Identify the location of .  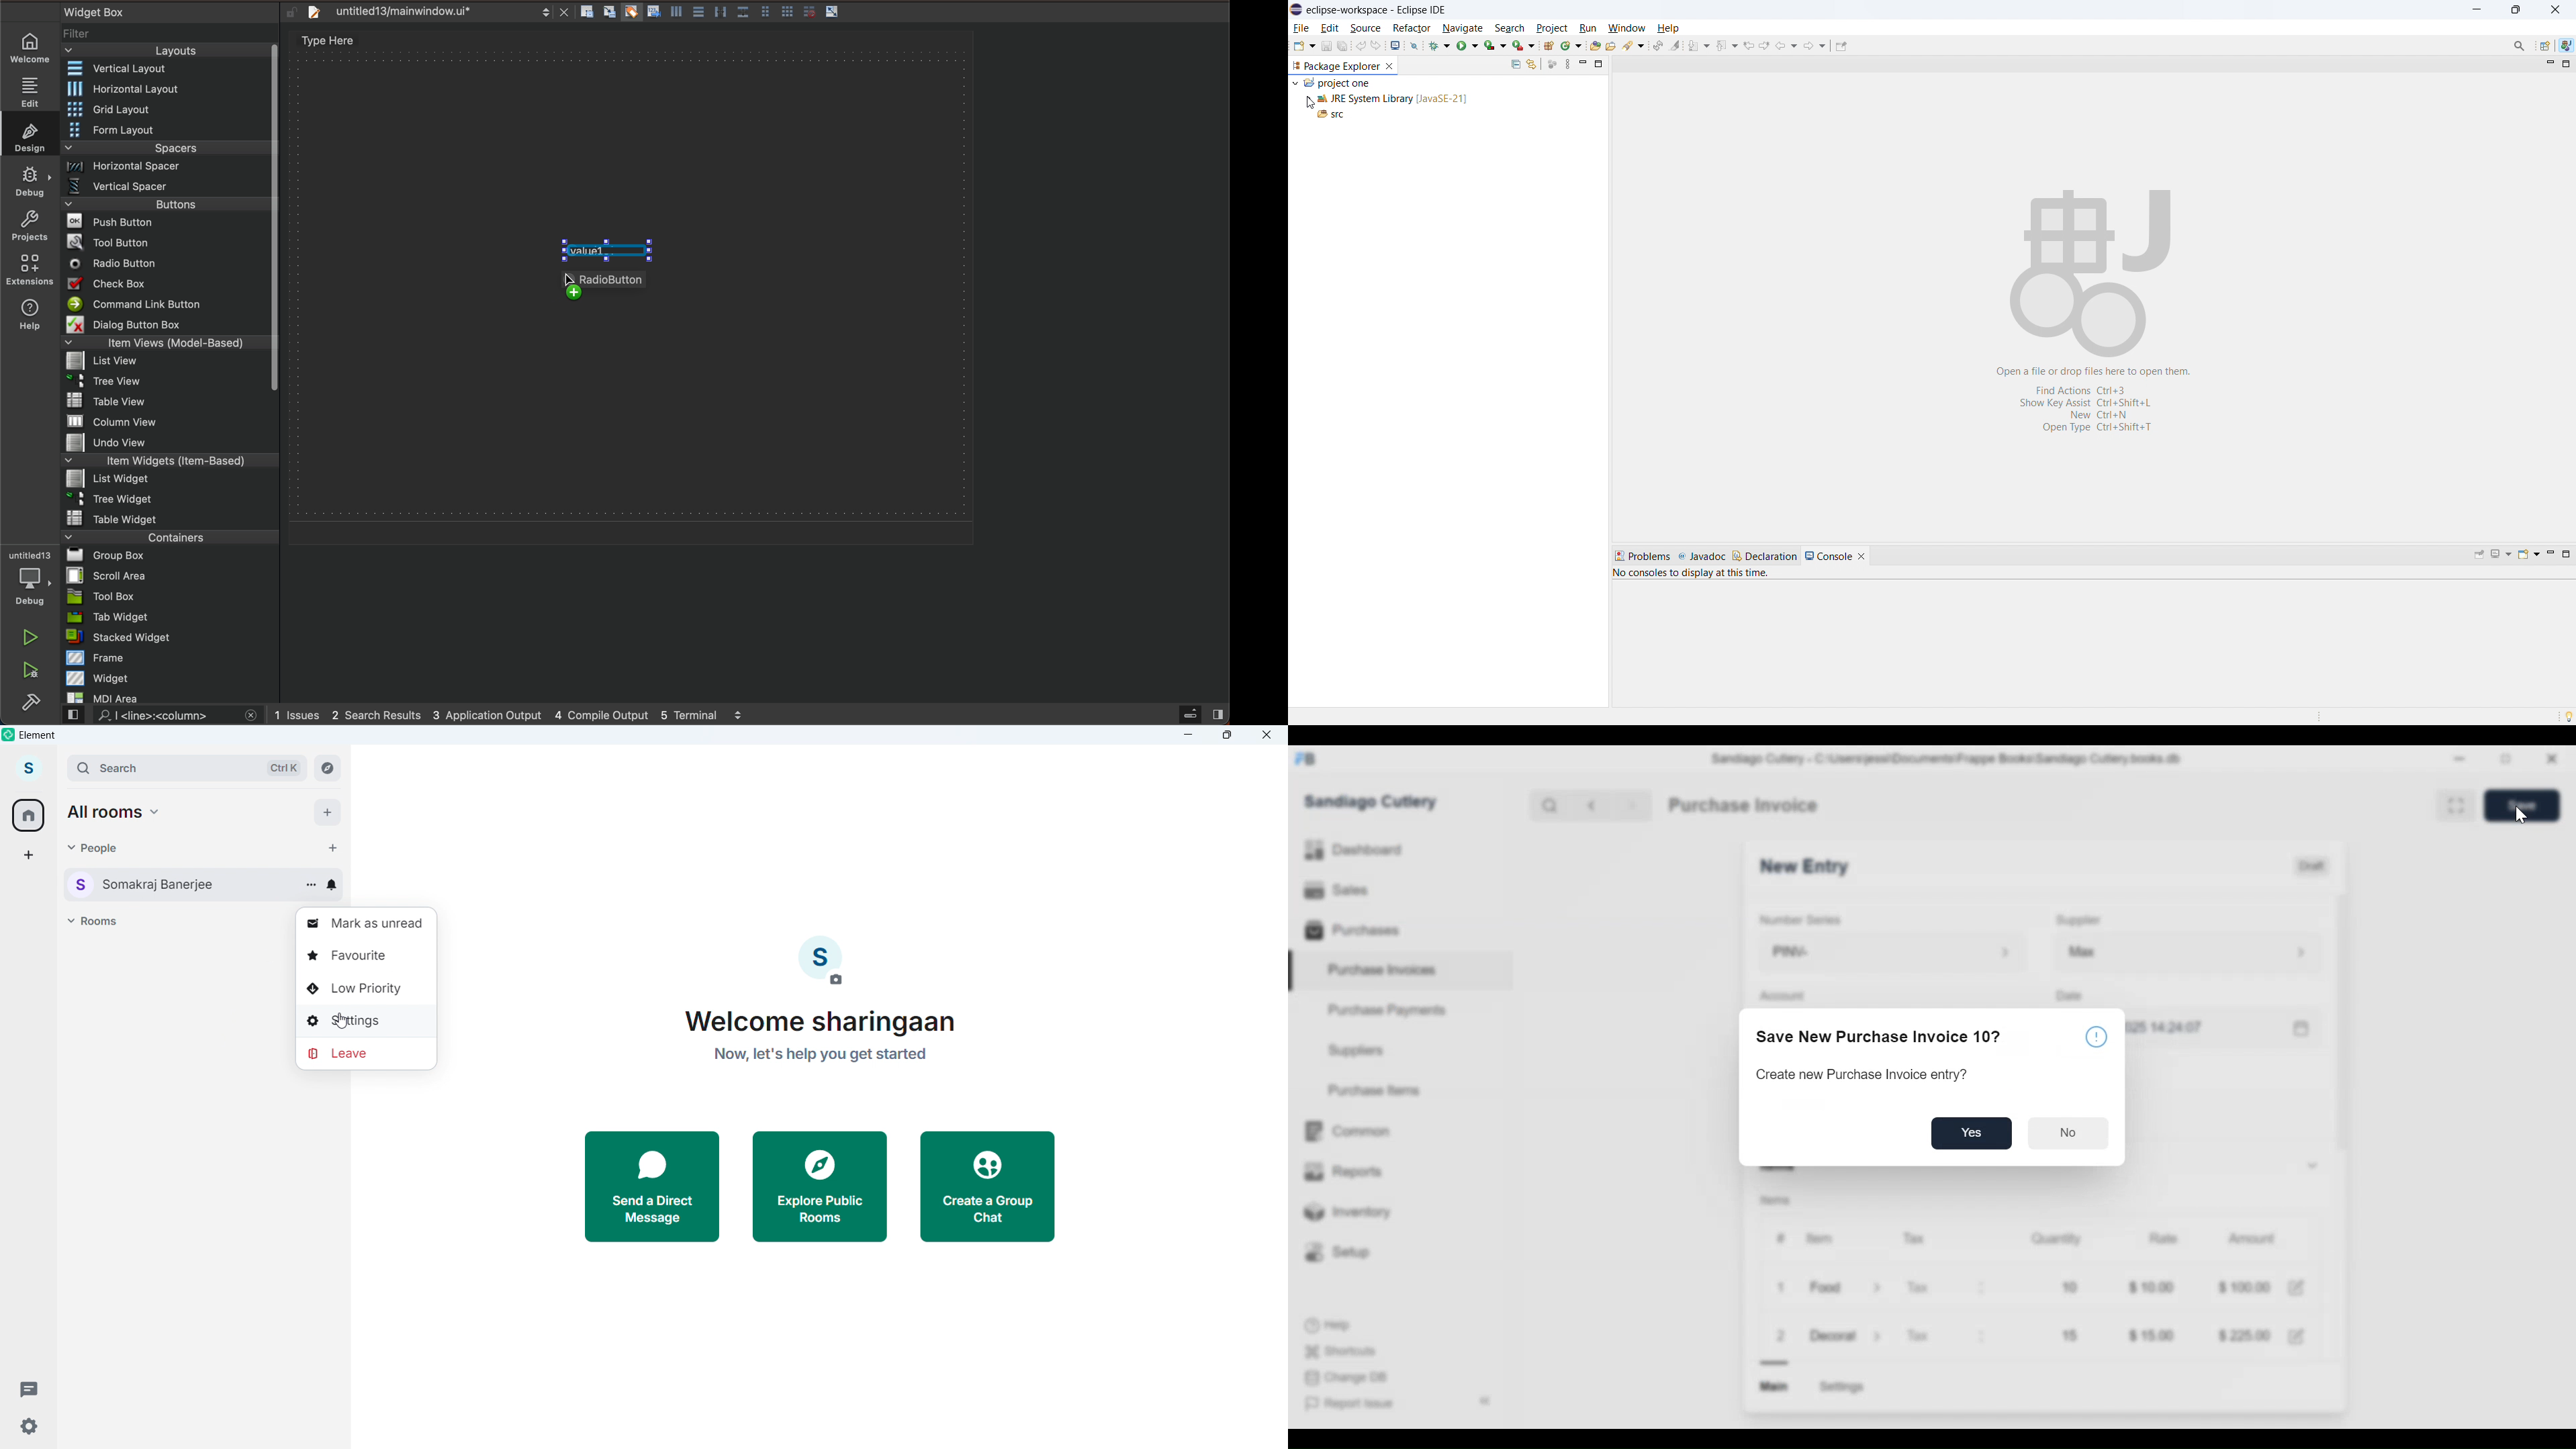
(169, 170).